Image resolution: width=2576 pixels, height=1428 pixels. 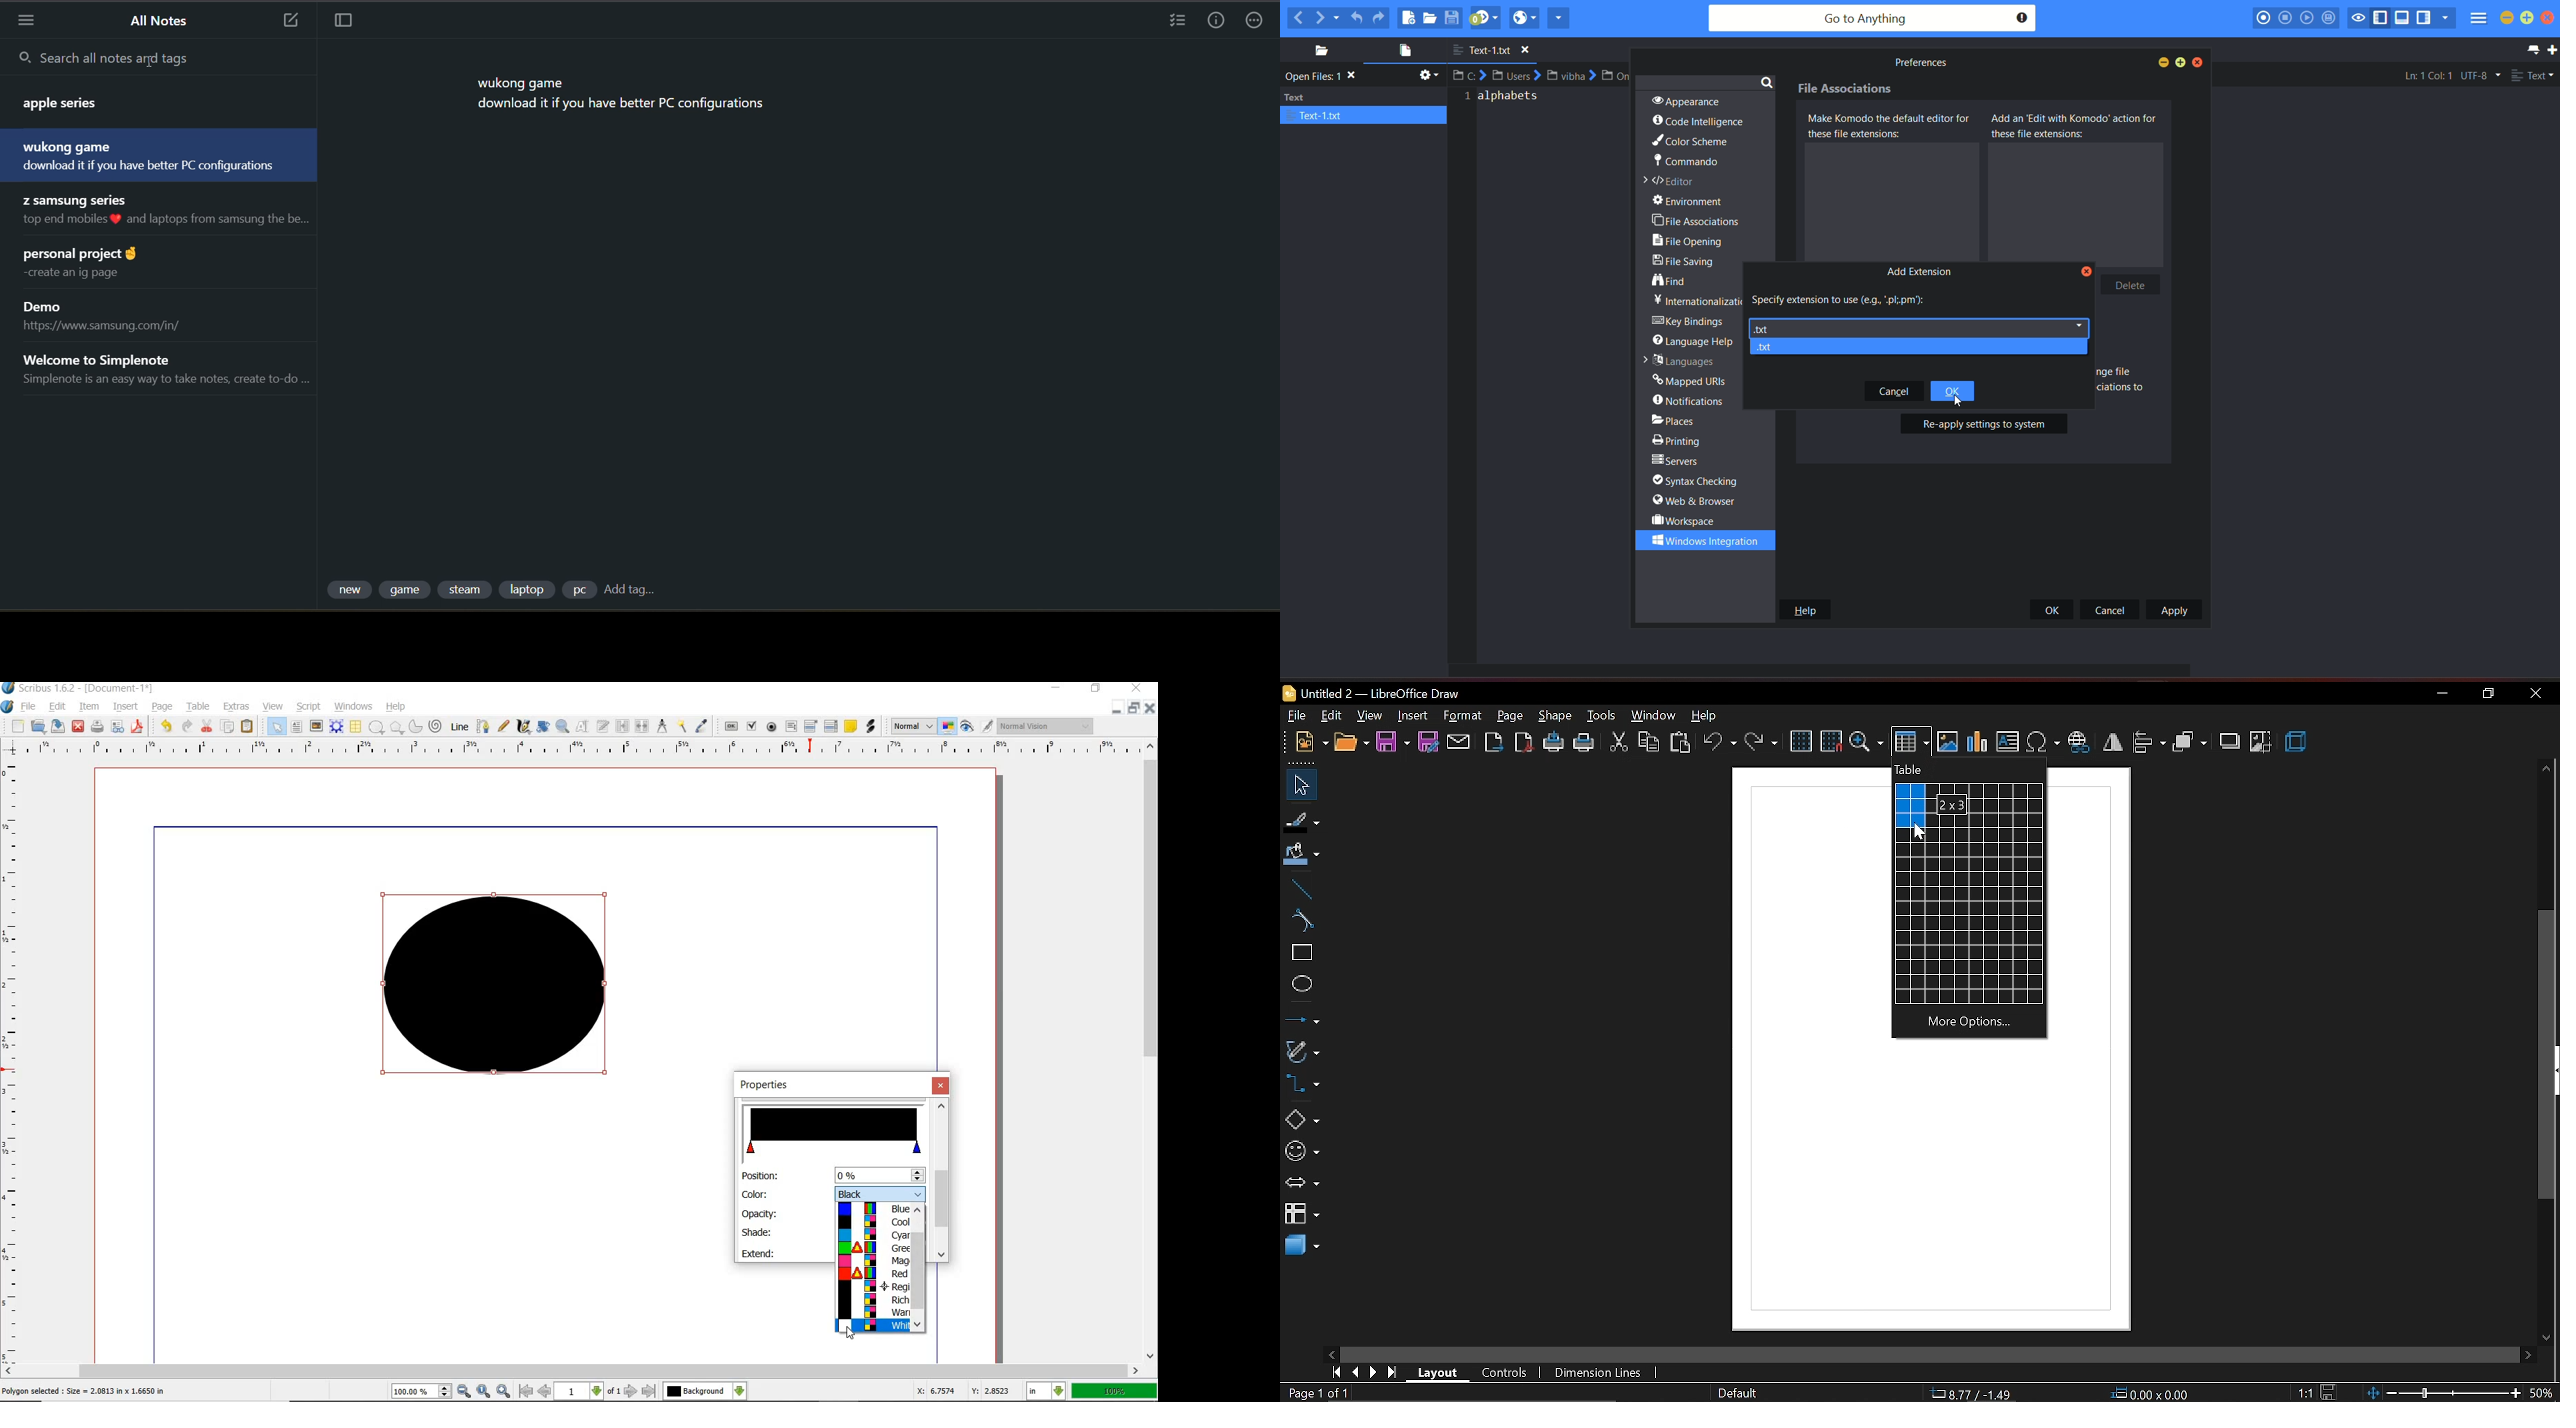 I want to click on ARC, so click(x=414, y=728).